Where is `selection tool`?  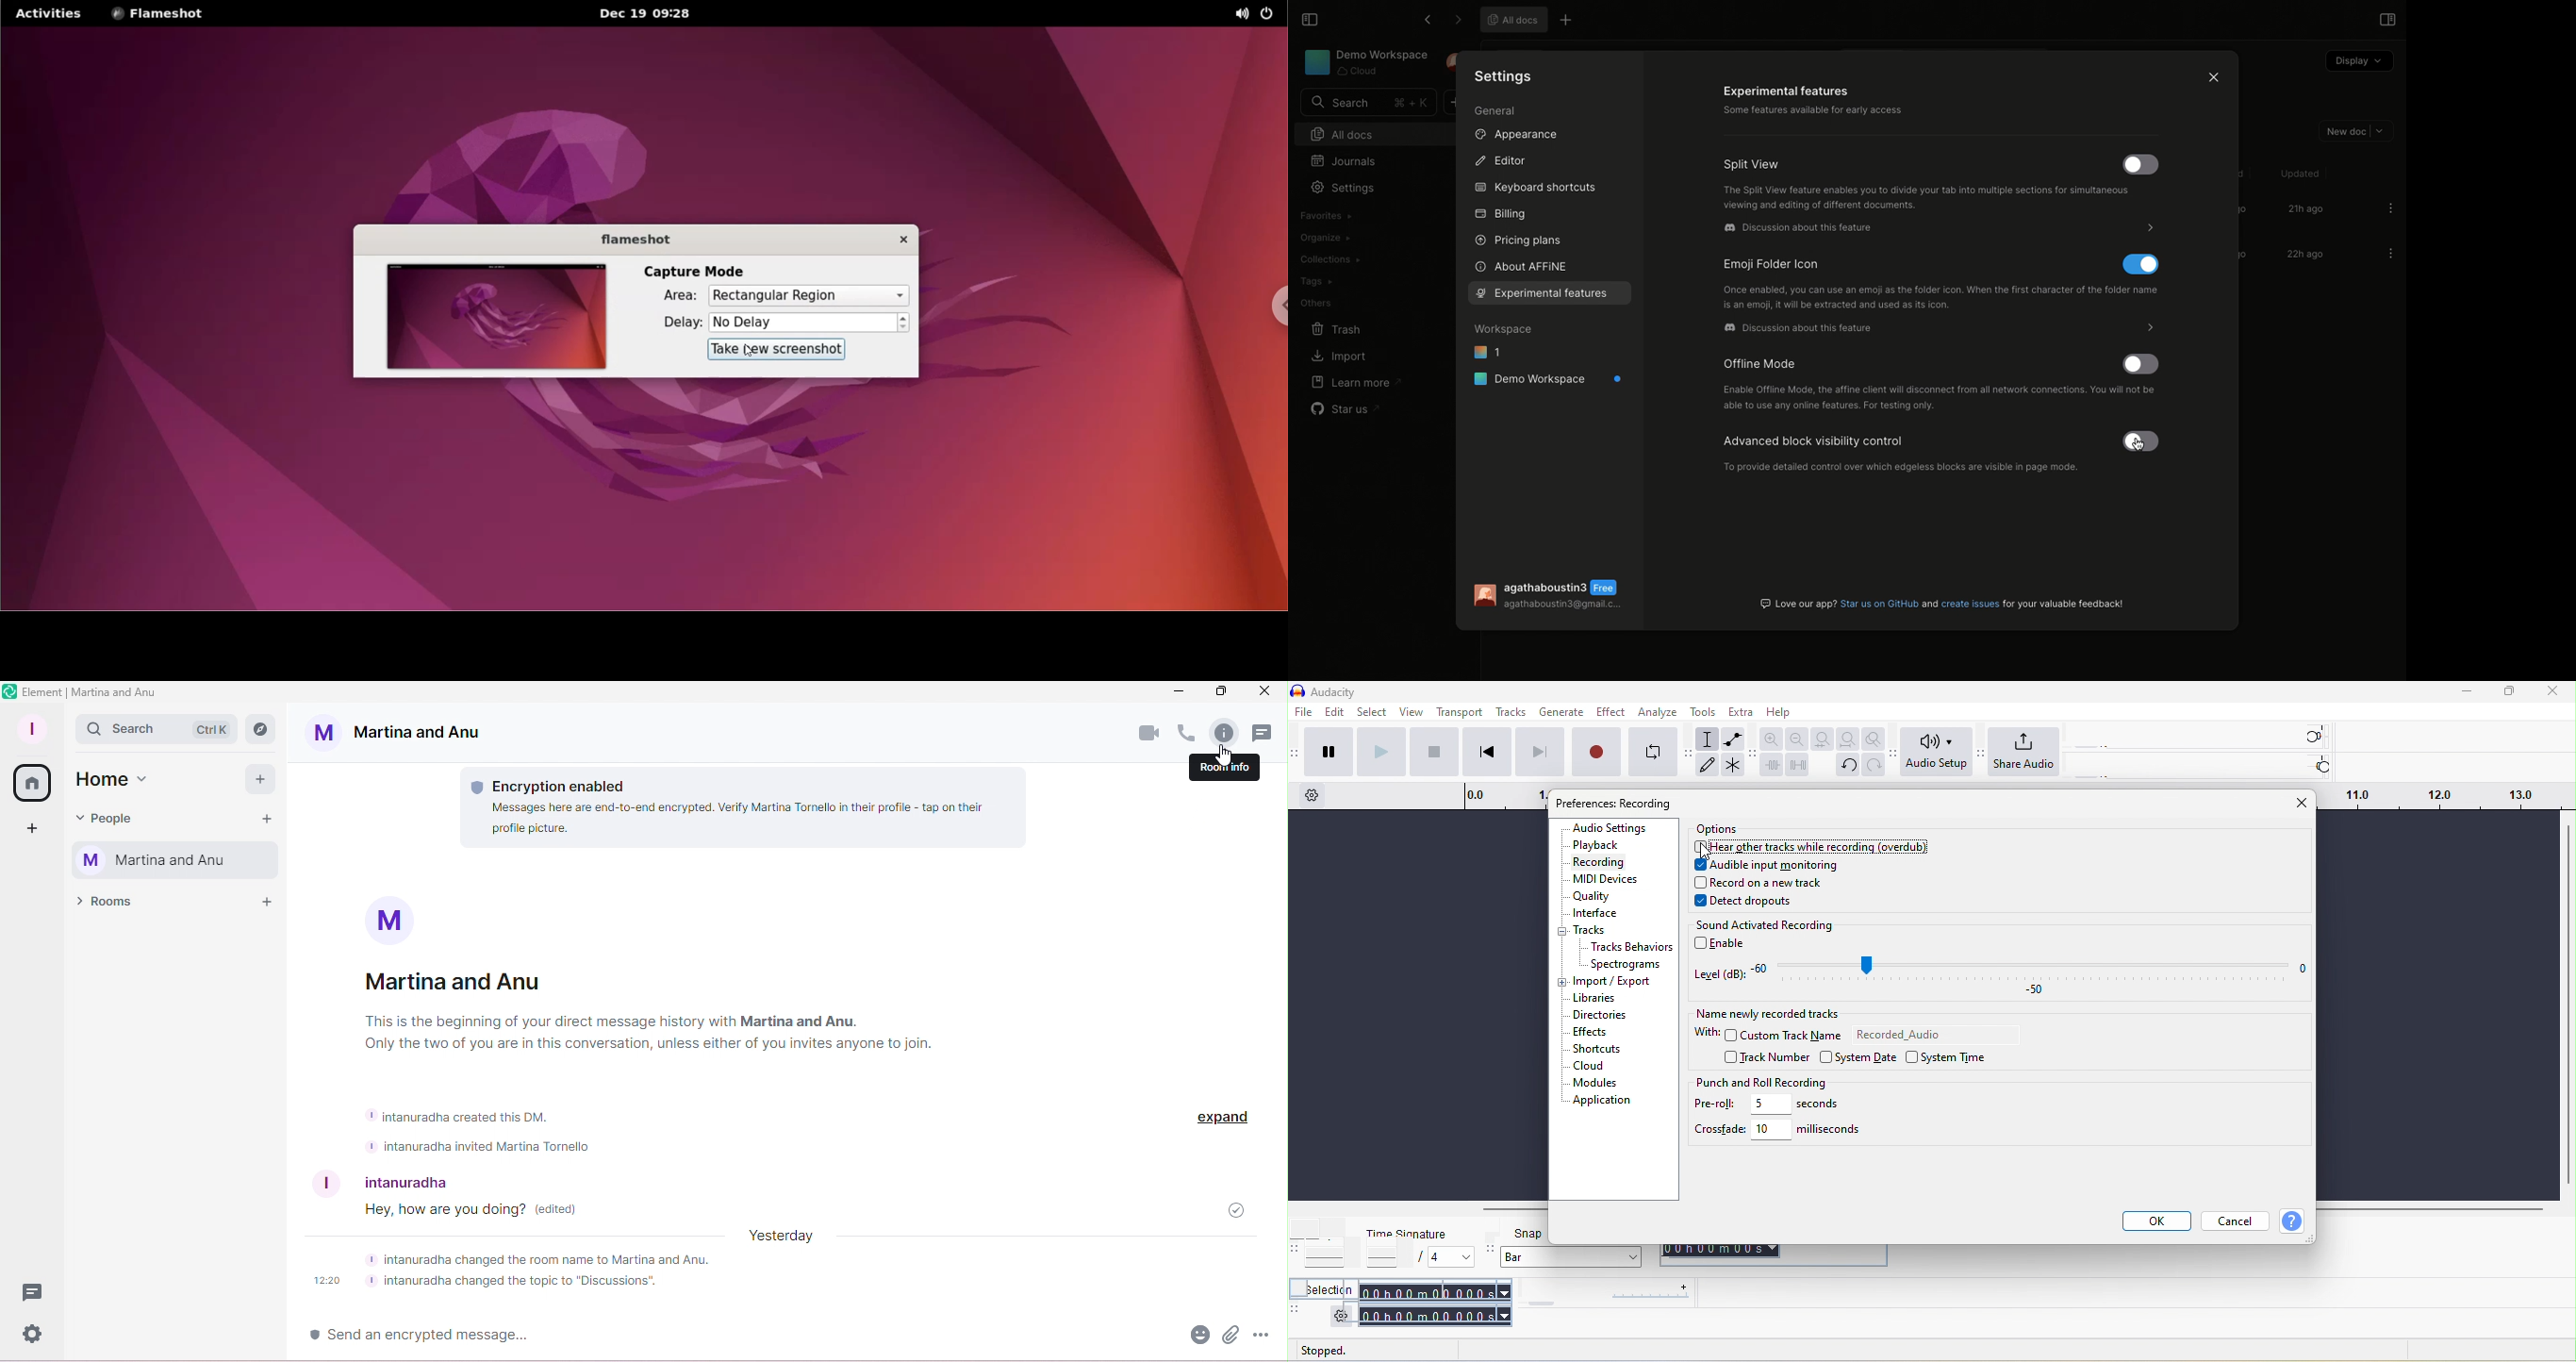 selection tool is located at coordinates (1709, 738).